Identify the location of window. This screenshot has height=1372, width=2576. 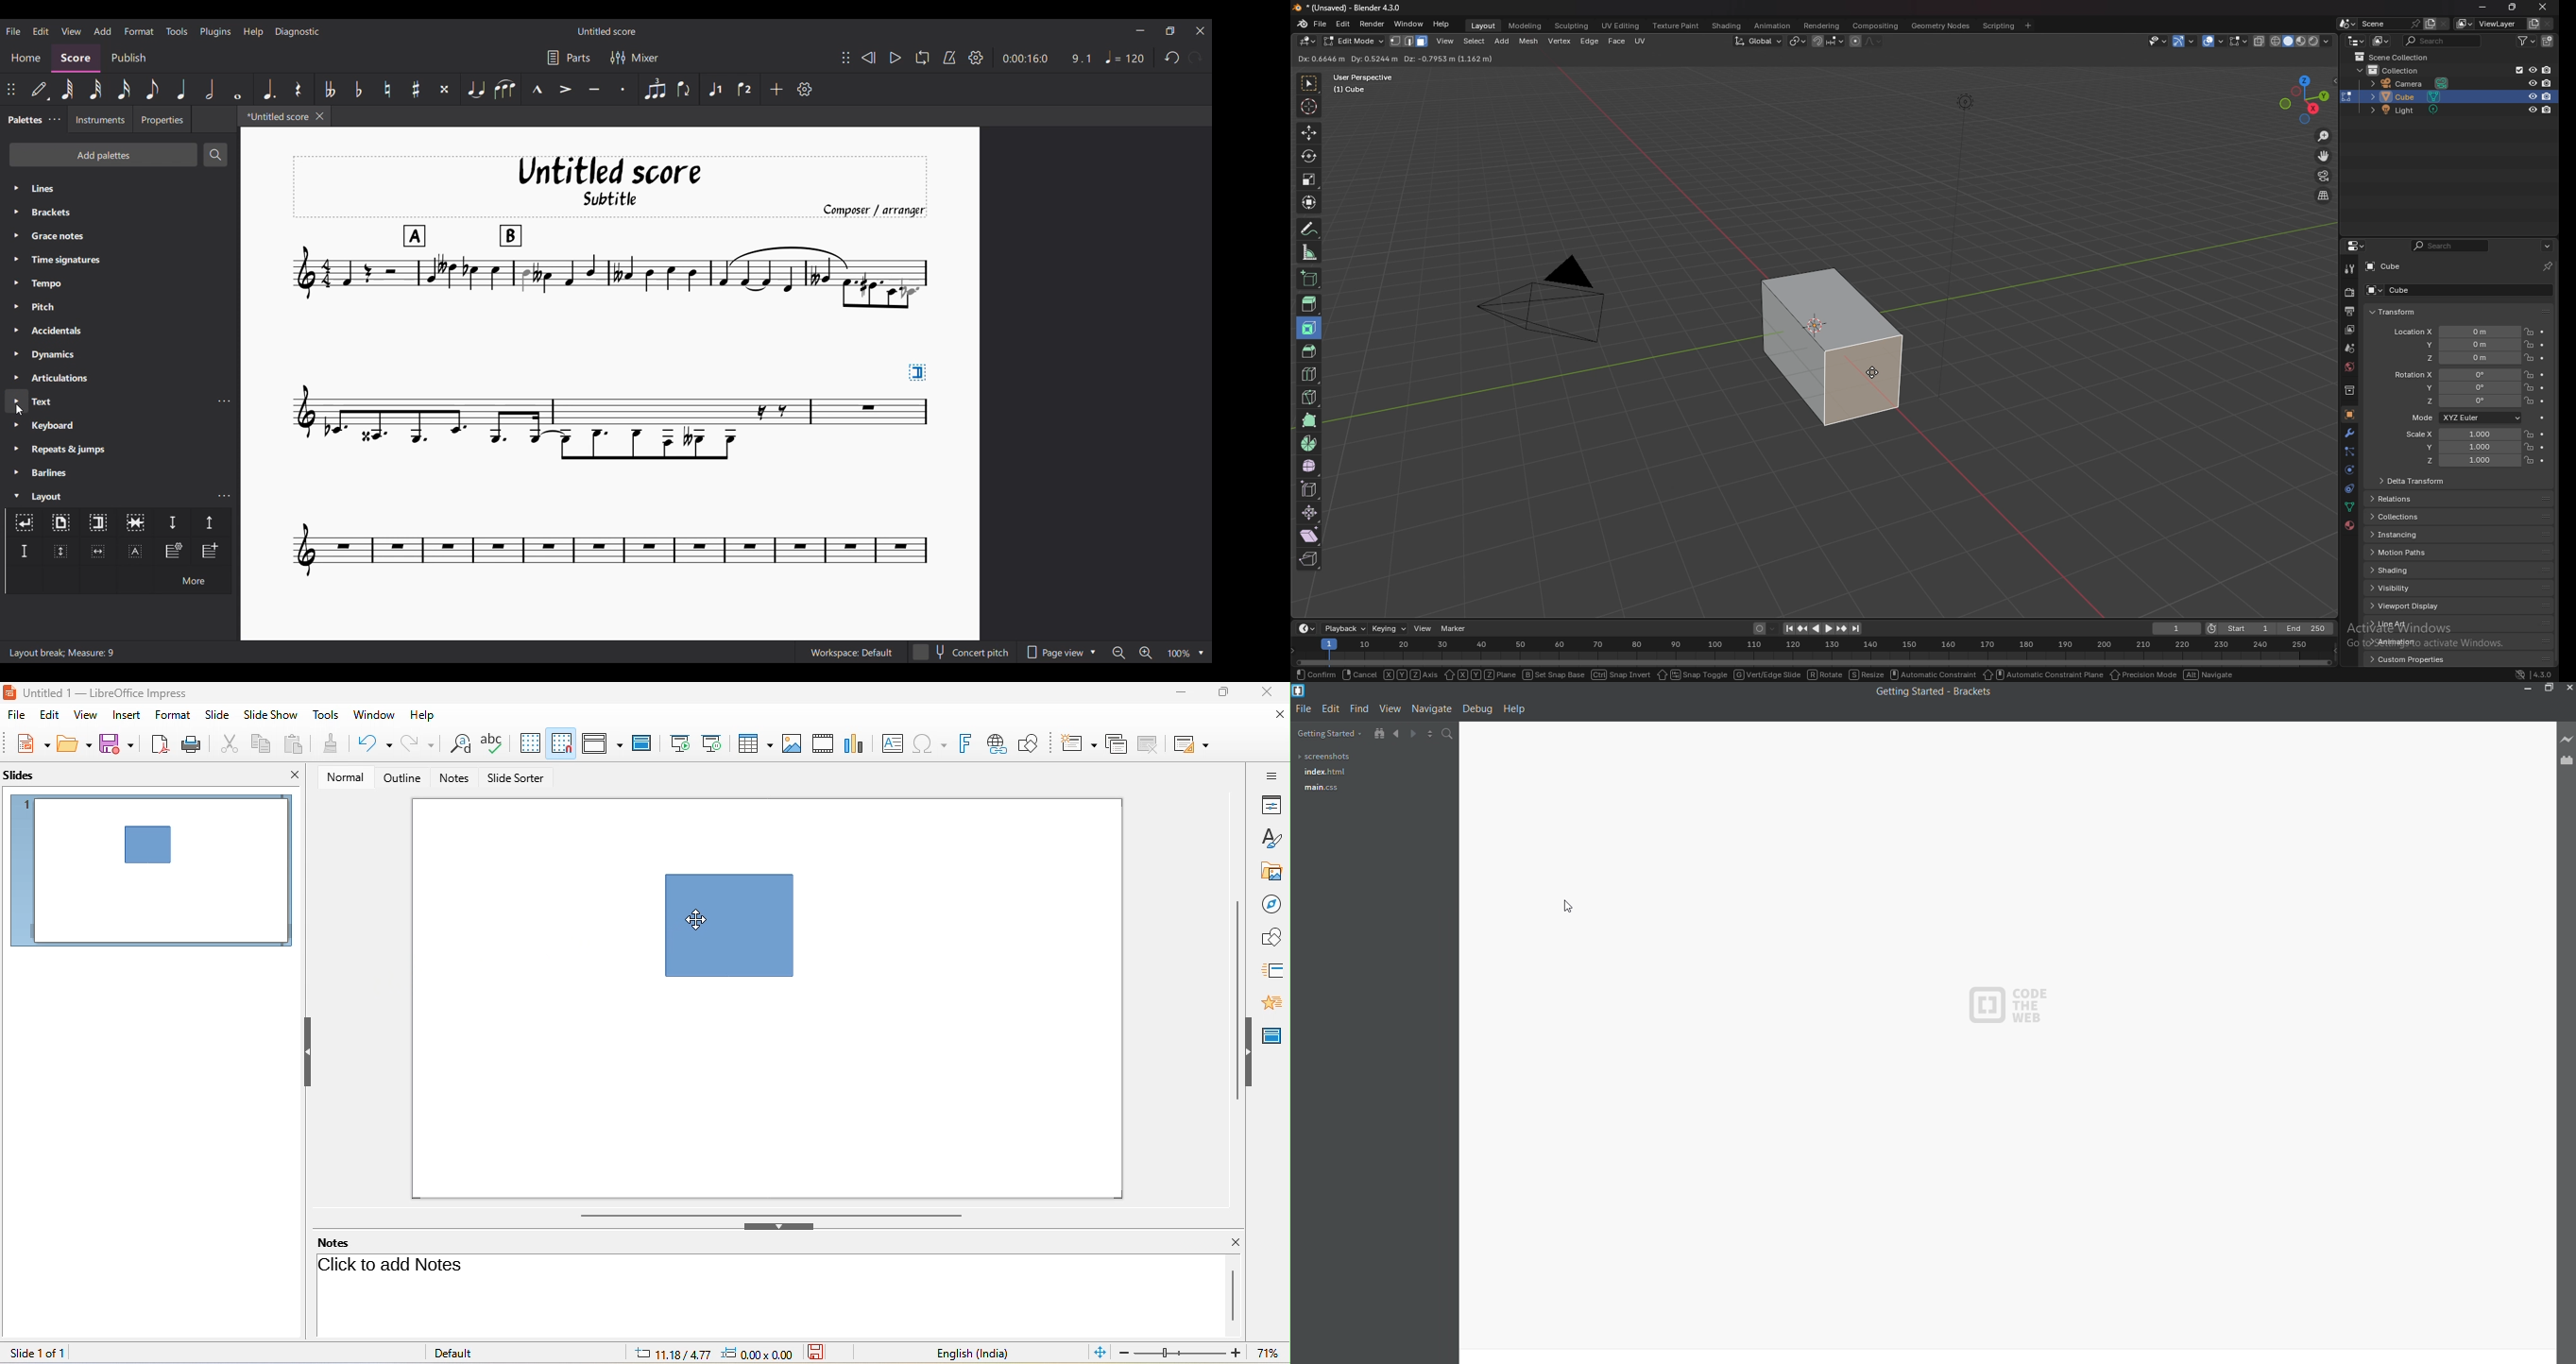
(1409, 24).